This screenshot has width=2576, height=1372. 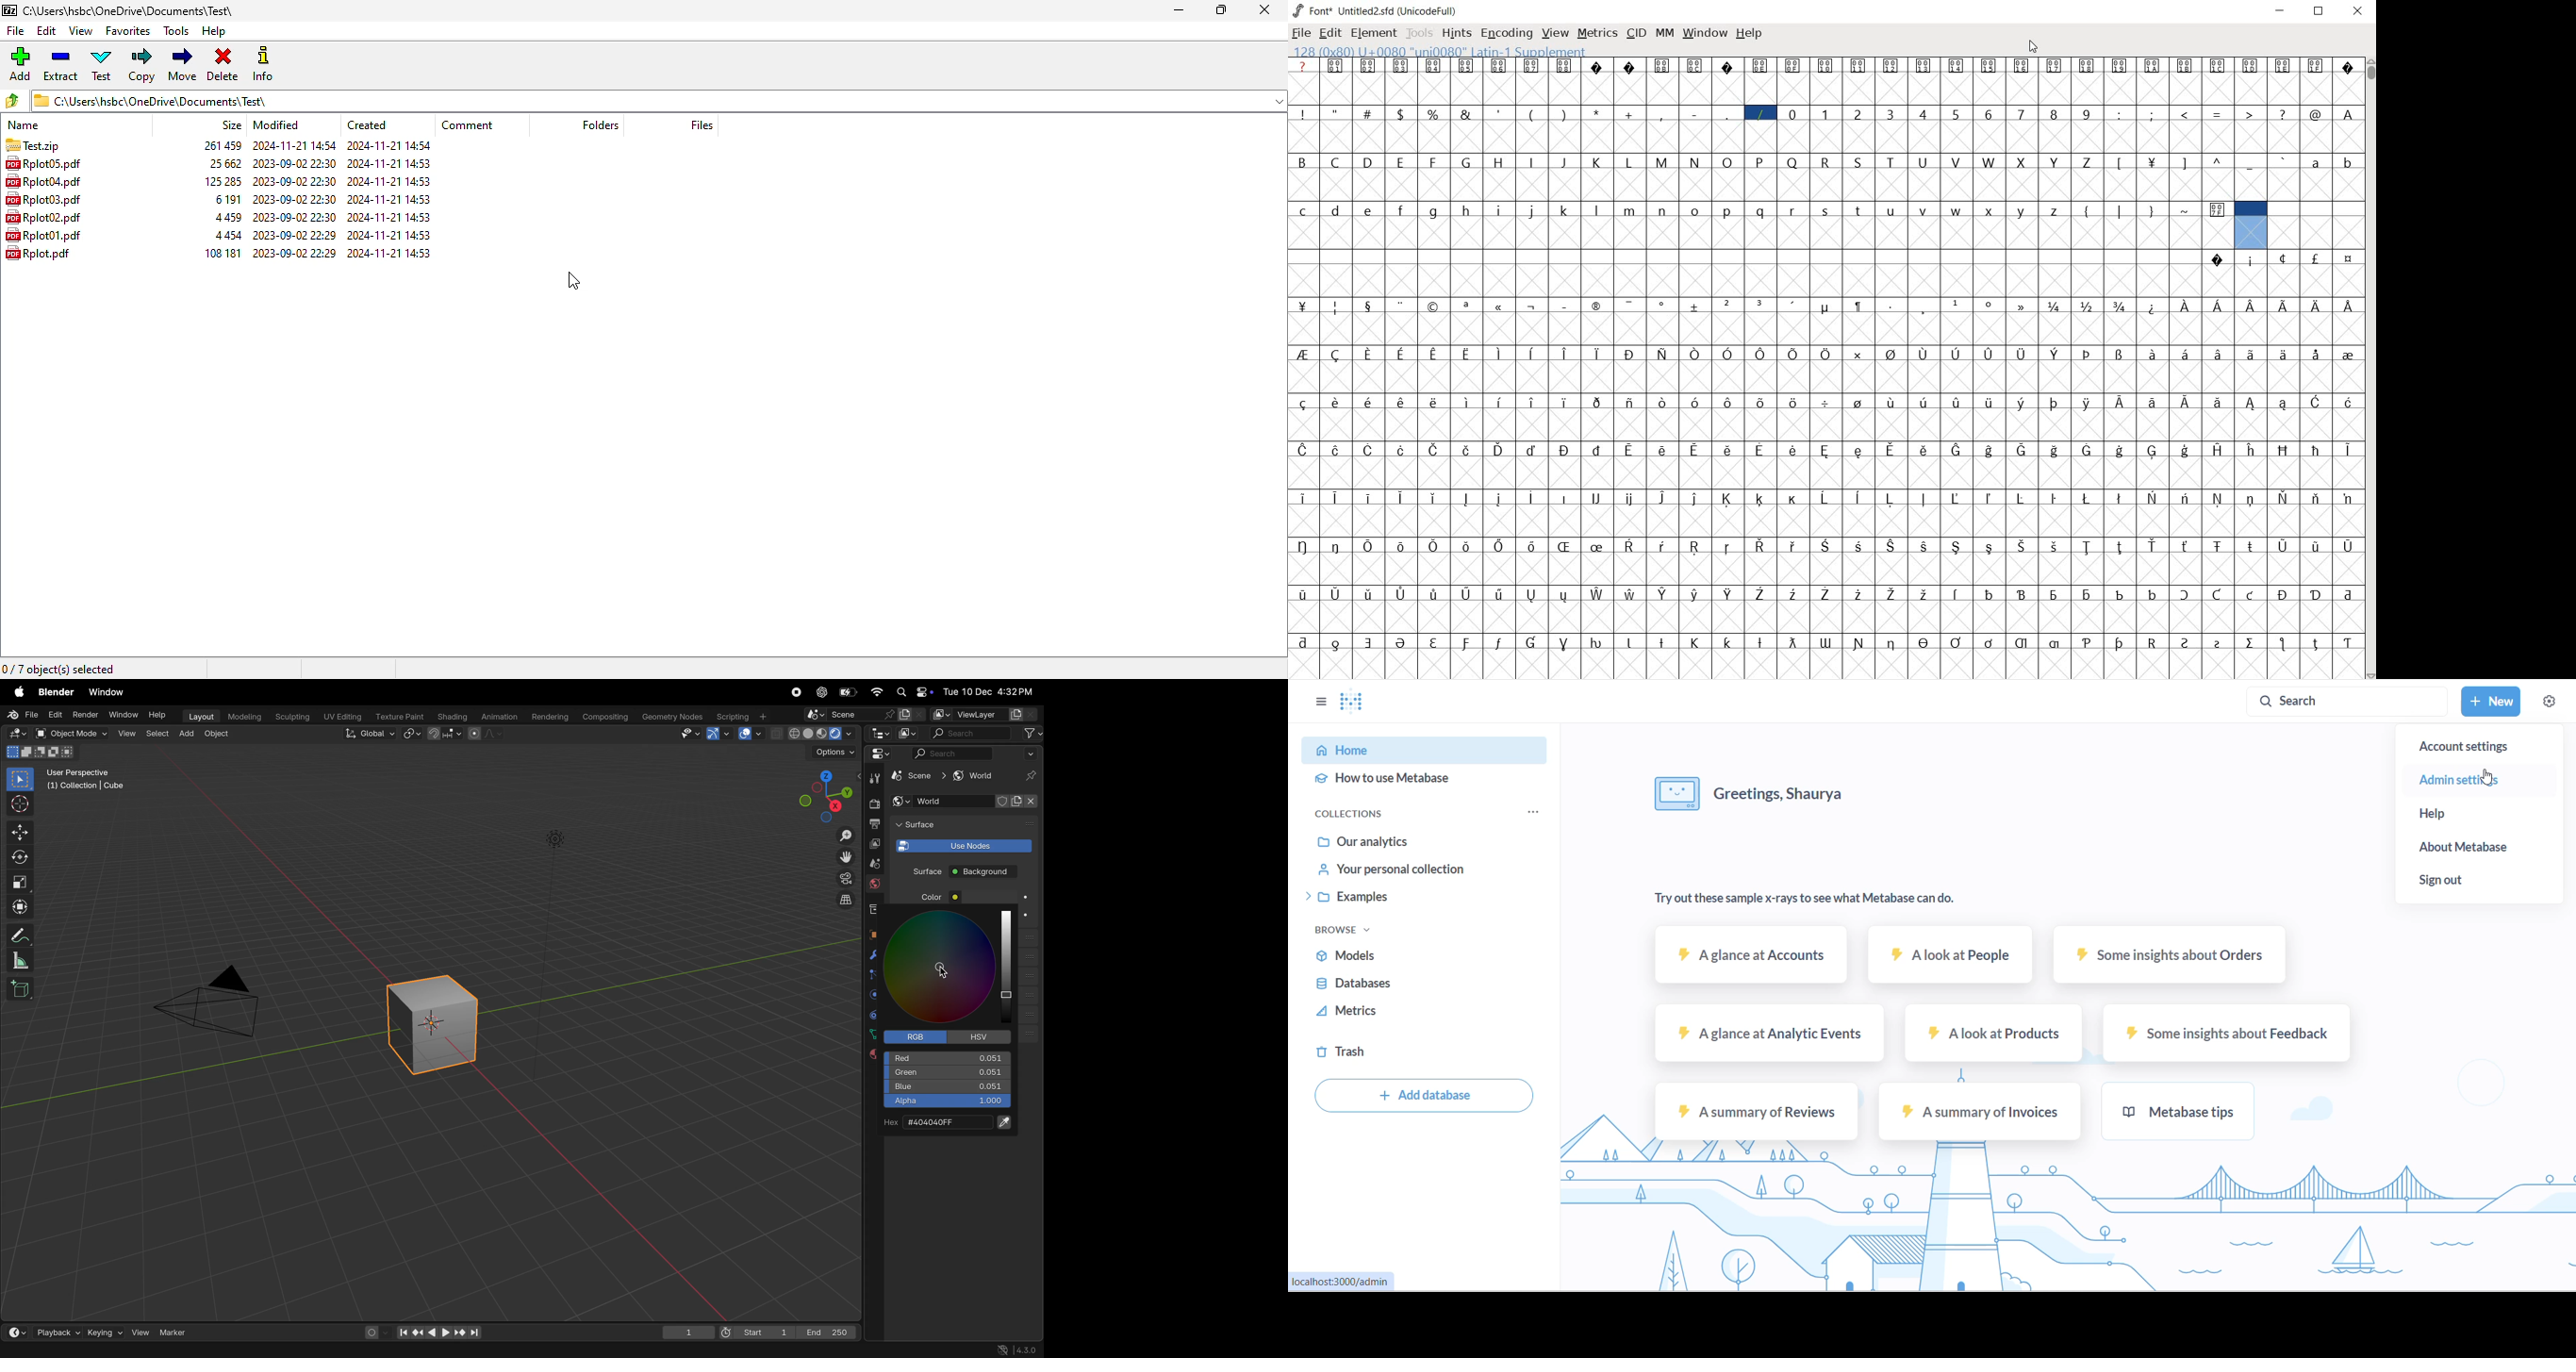 I want to click on Symbol, so click(x=2316, y=304).